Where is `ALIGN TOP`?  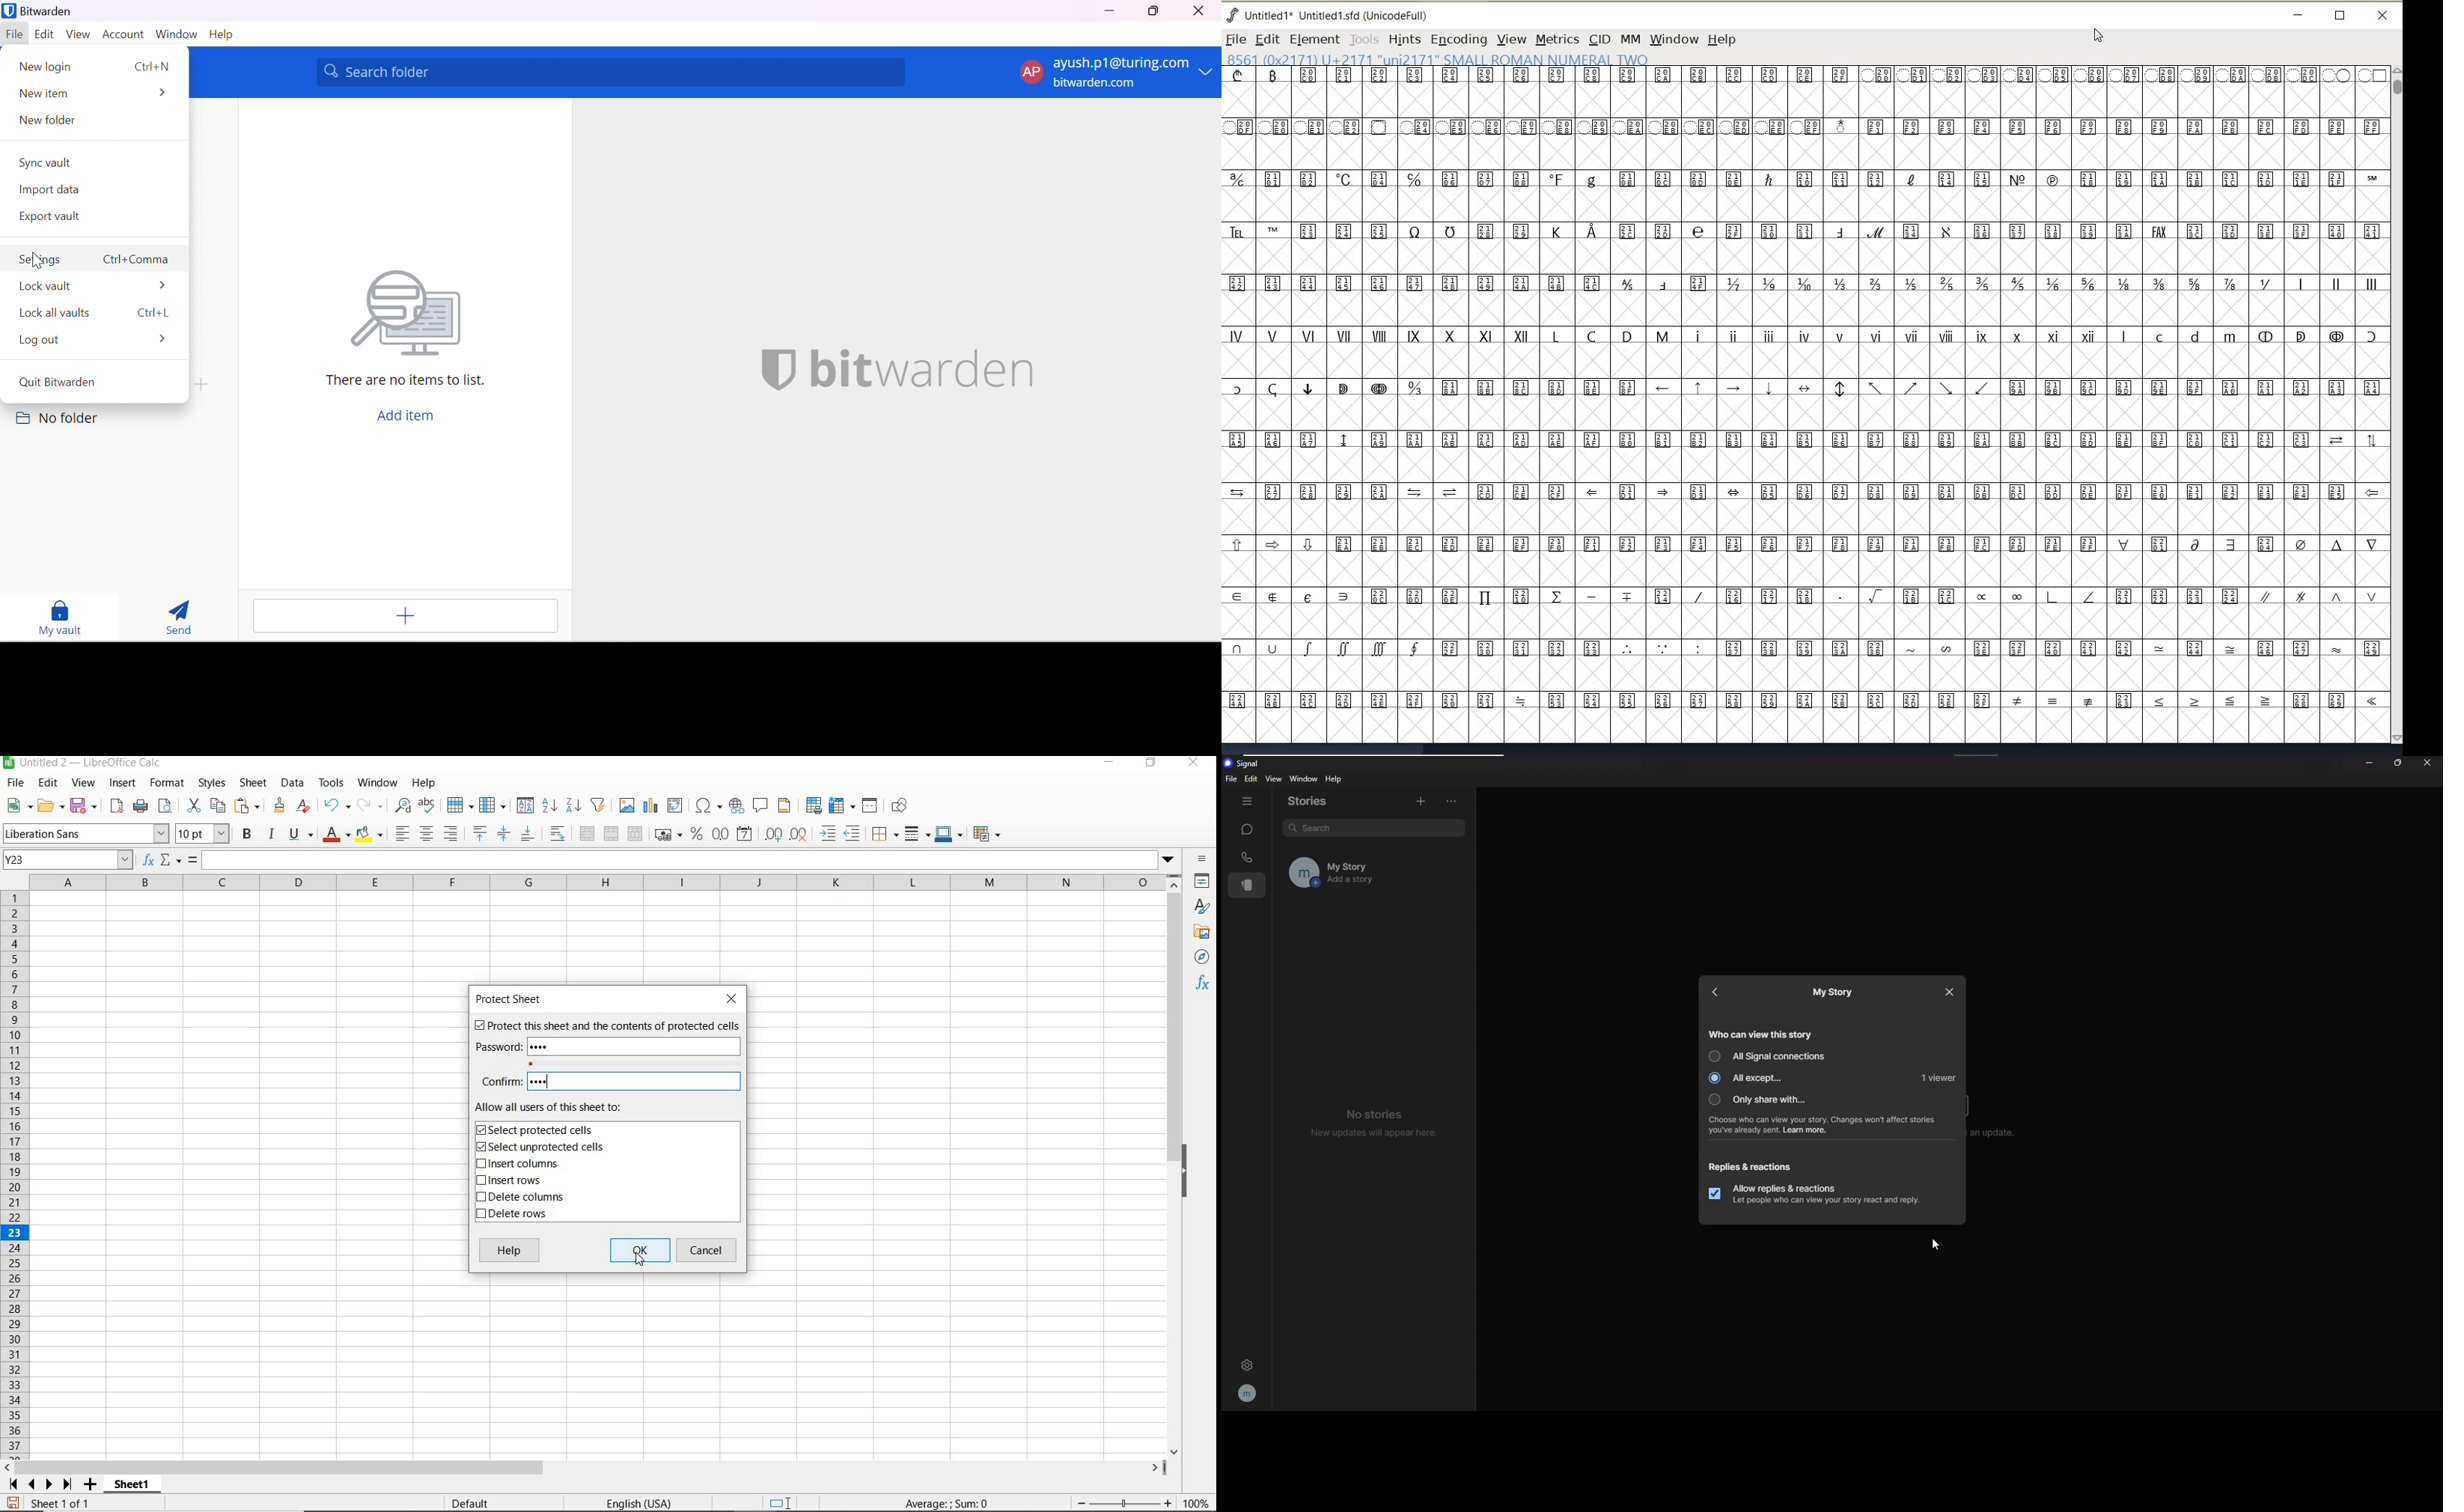 ALIGN TOP is located at coordinates (479, 833).